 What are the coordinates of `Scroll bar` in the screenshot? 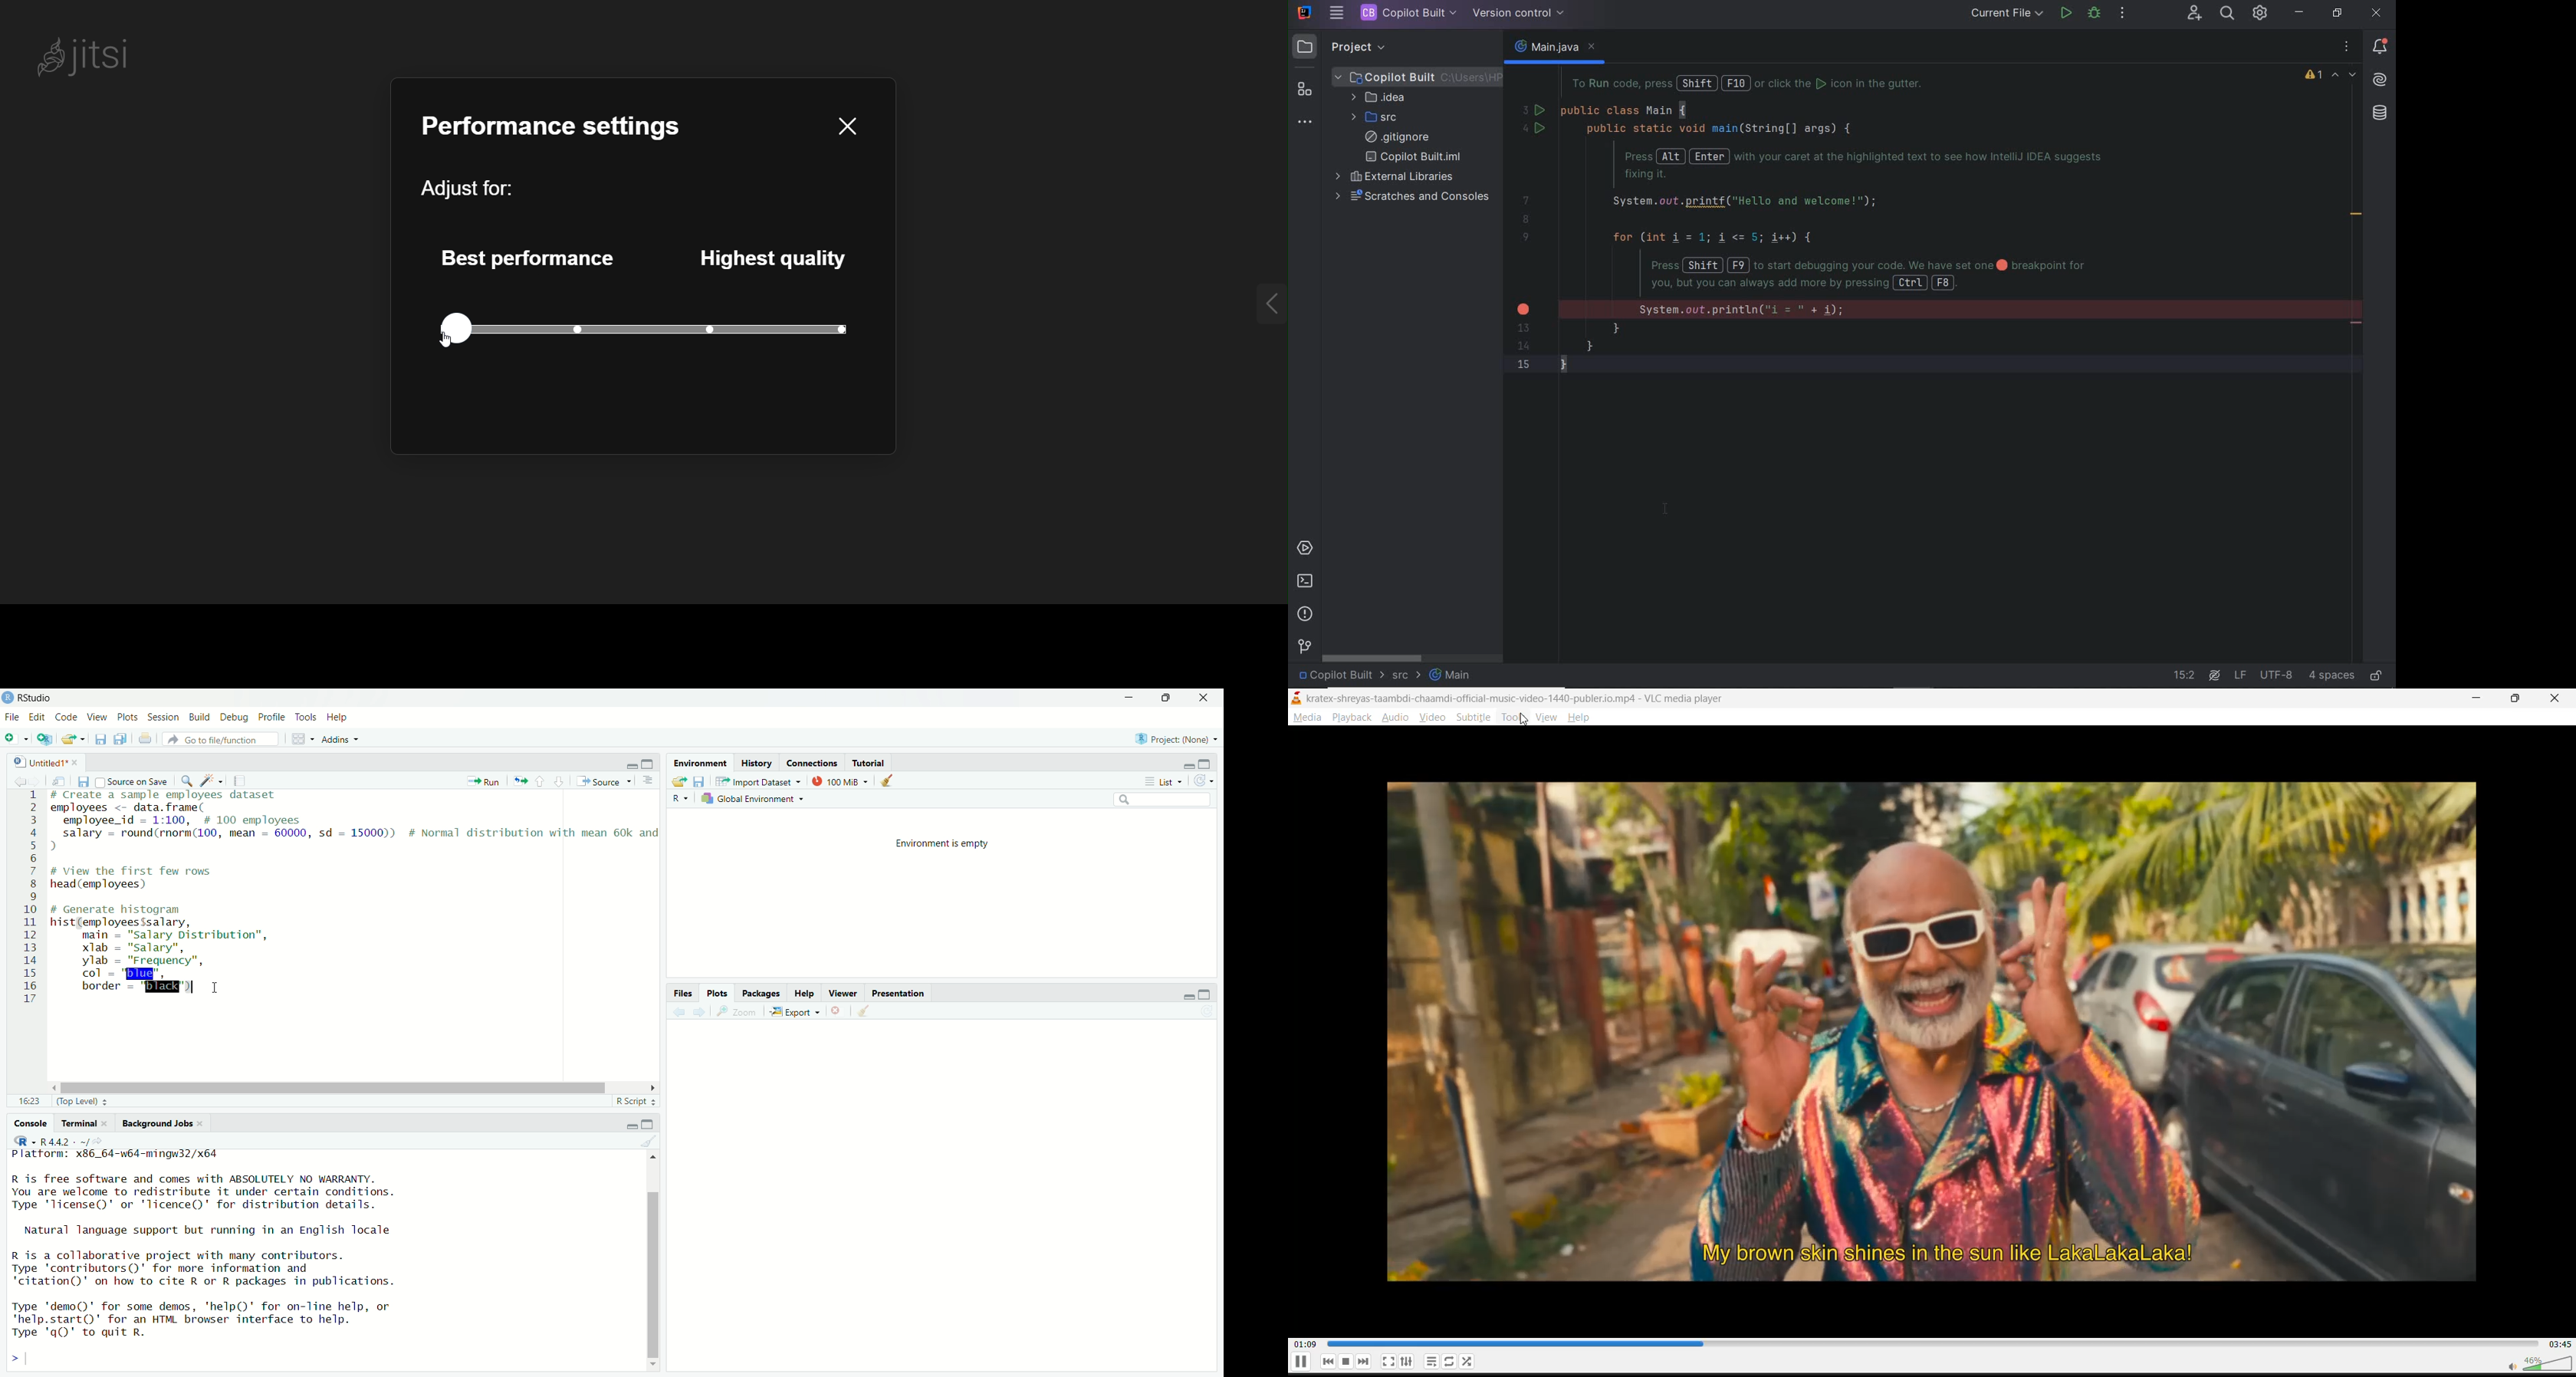 It's located at (351, 1087).